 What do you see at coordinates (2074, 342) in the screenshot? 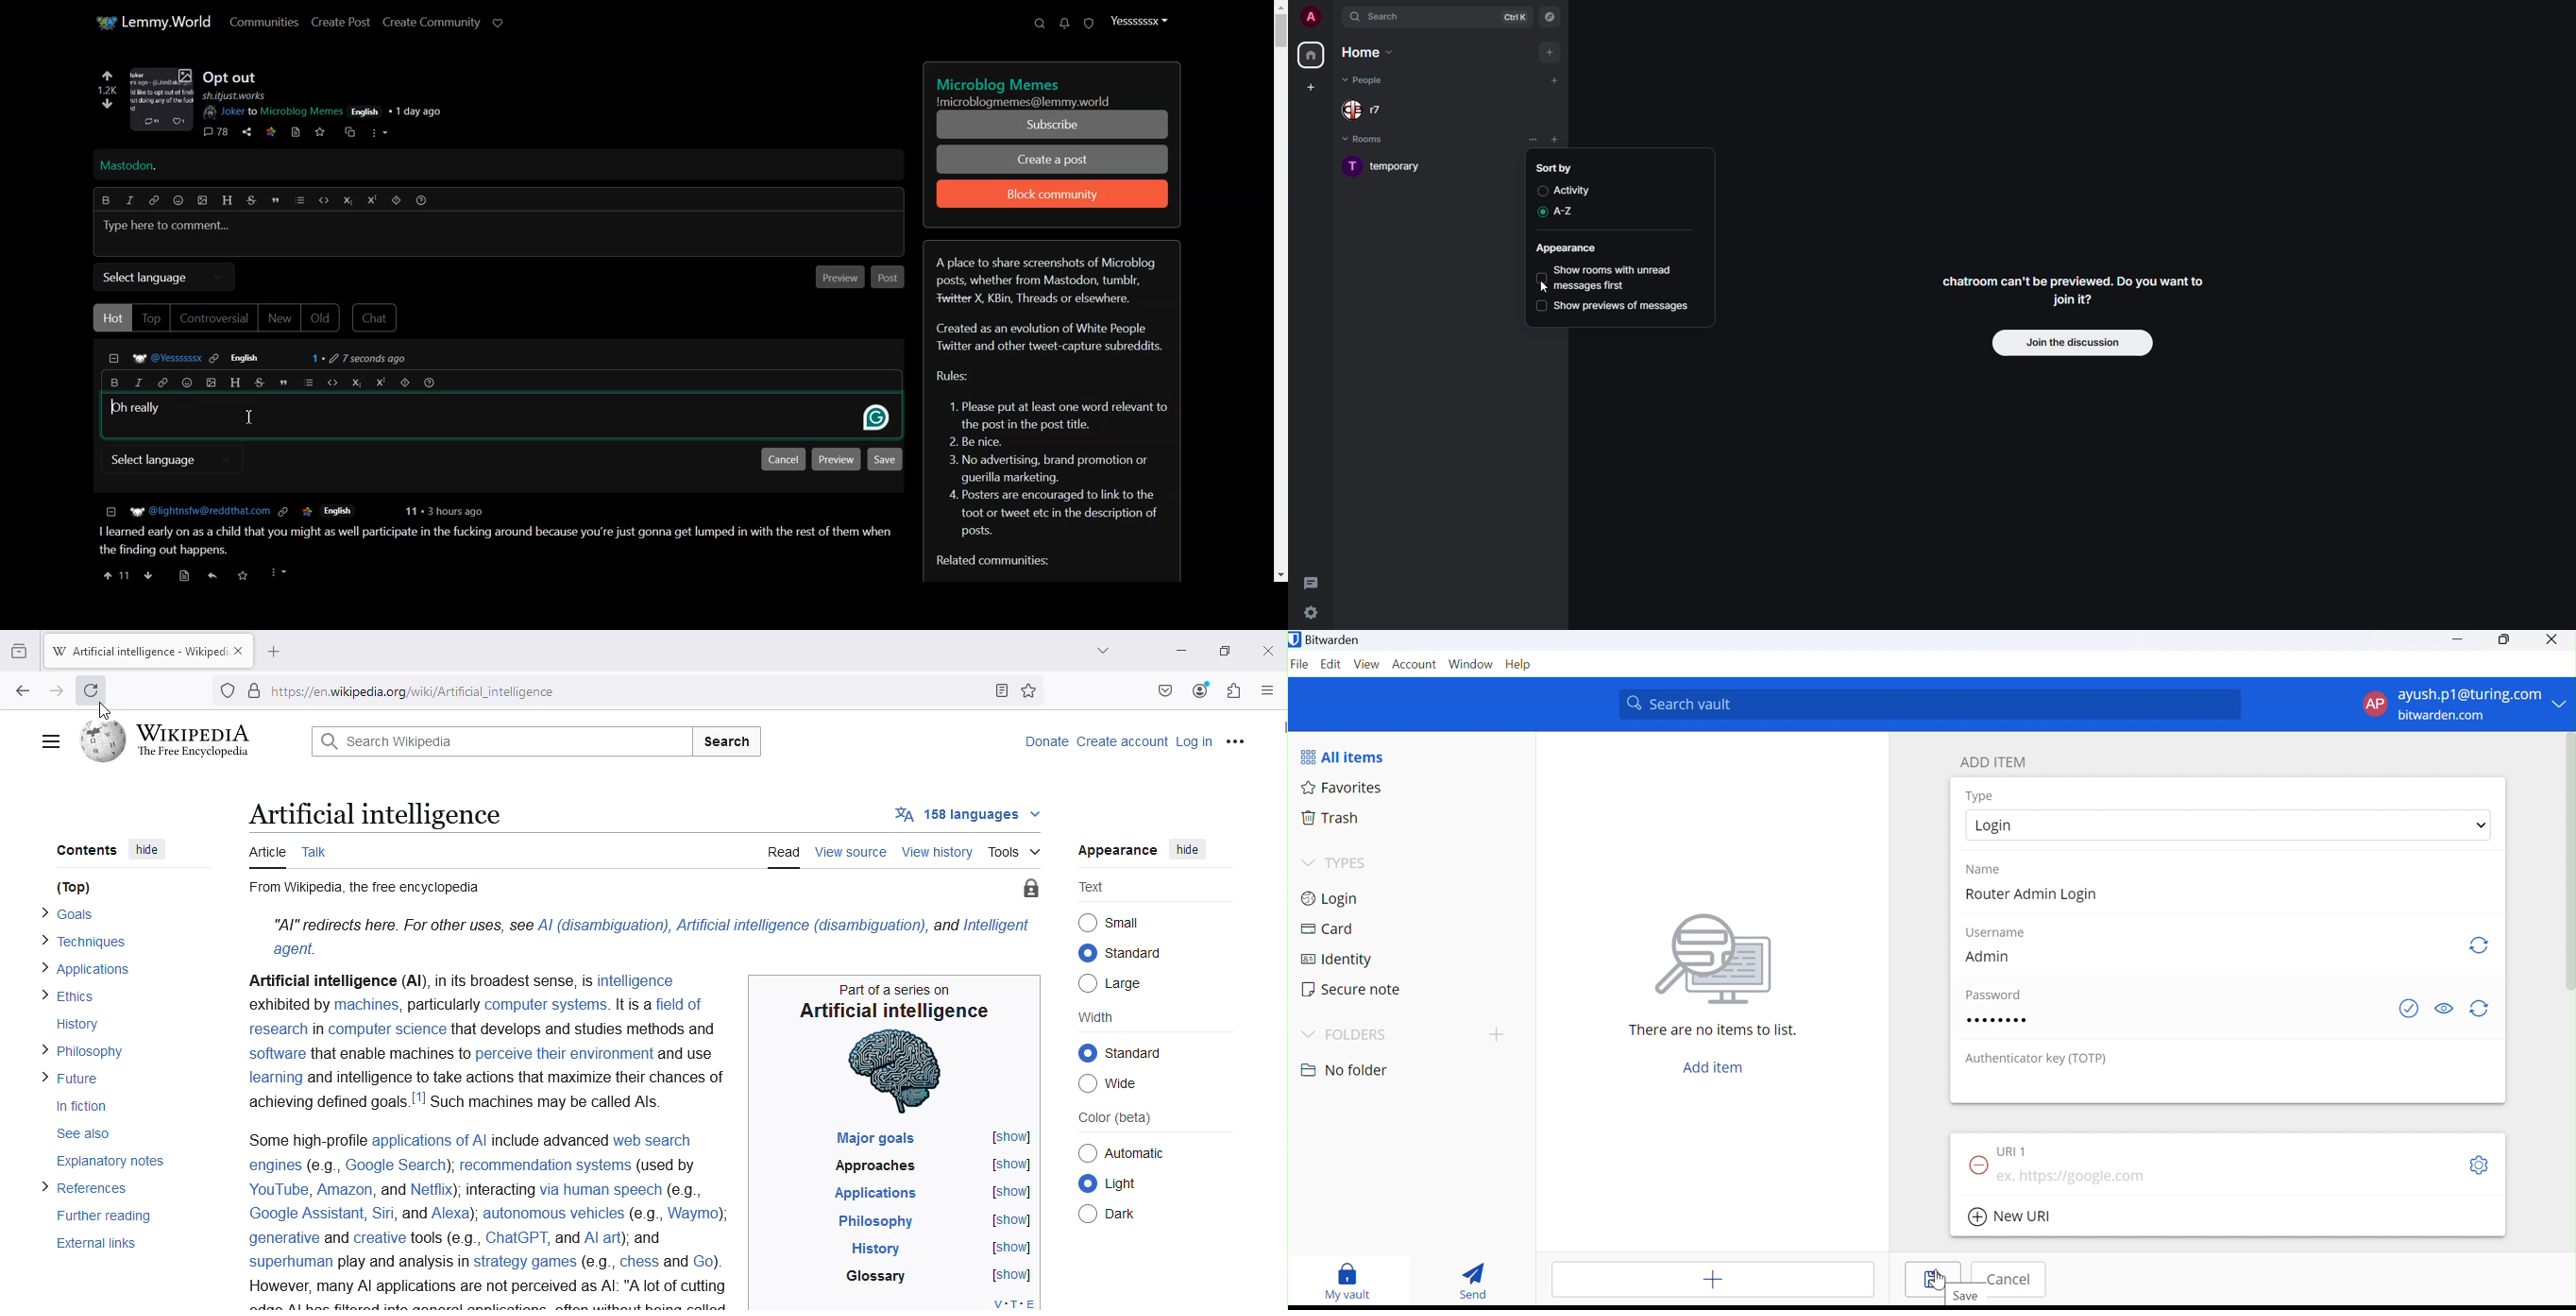
I see `join discussion` at bounding box center [2074, 342].